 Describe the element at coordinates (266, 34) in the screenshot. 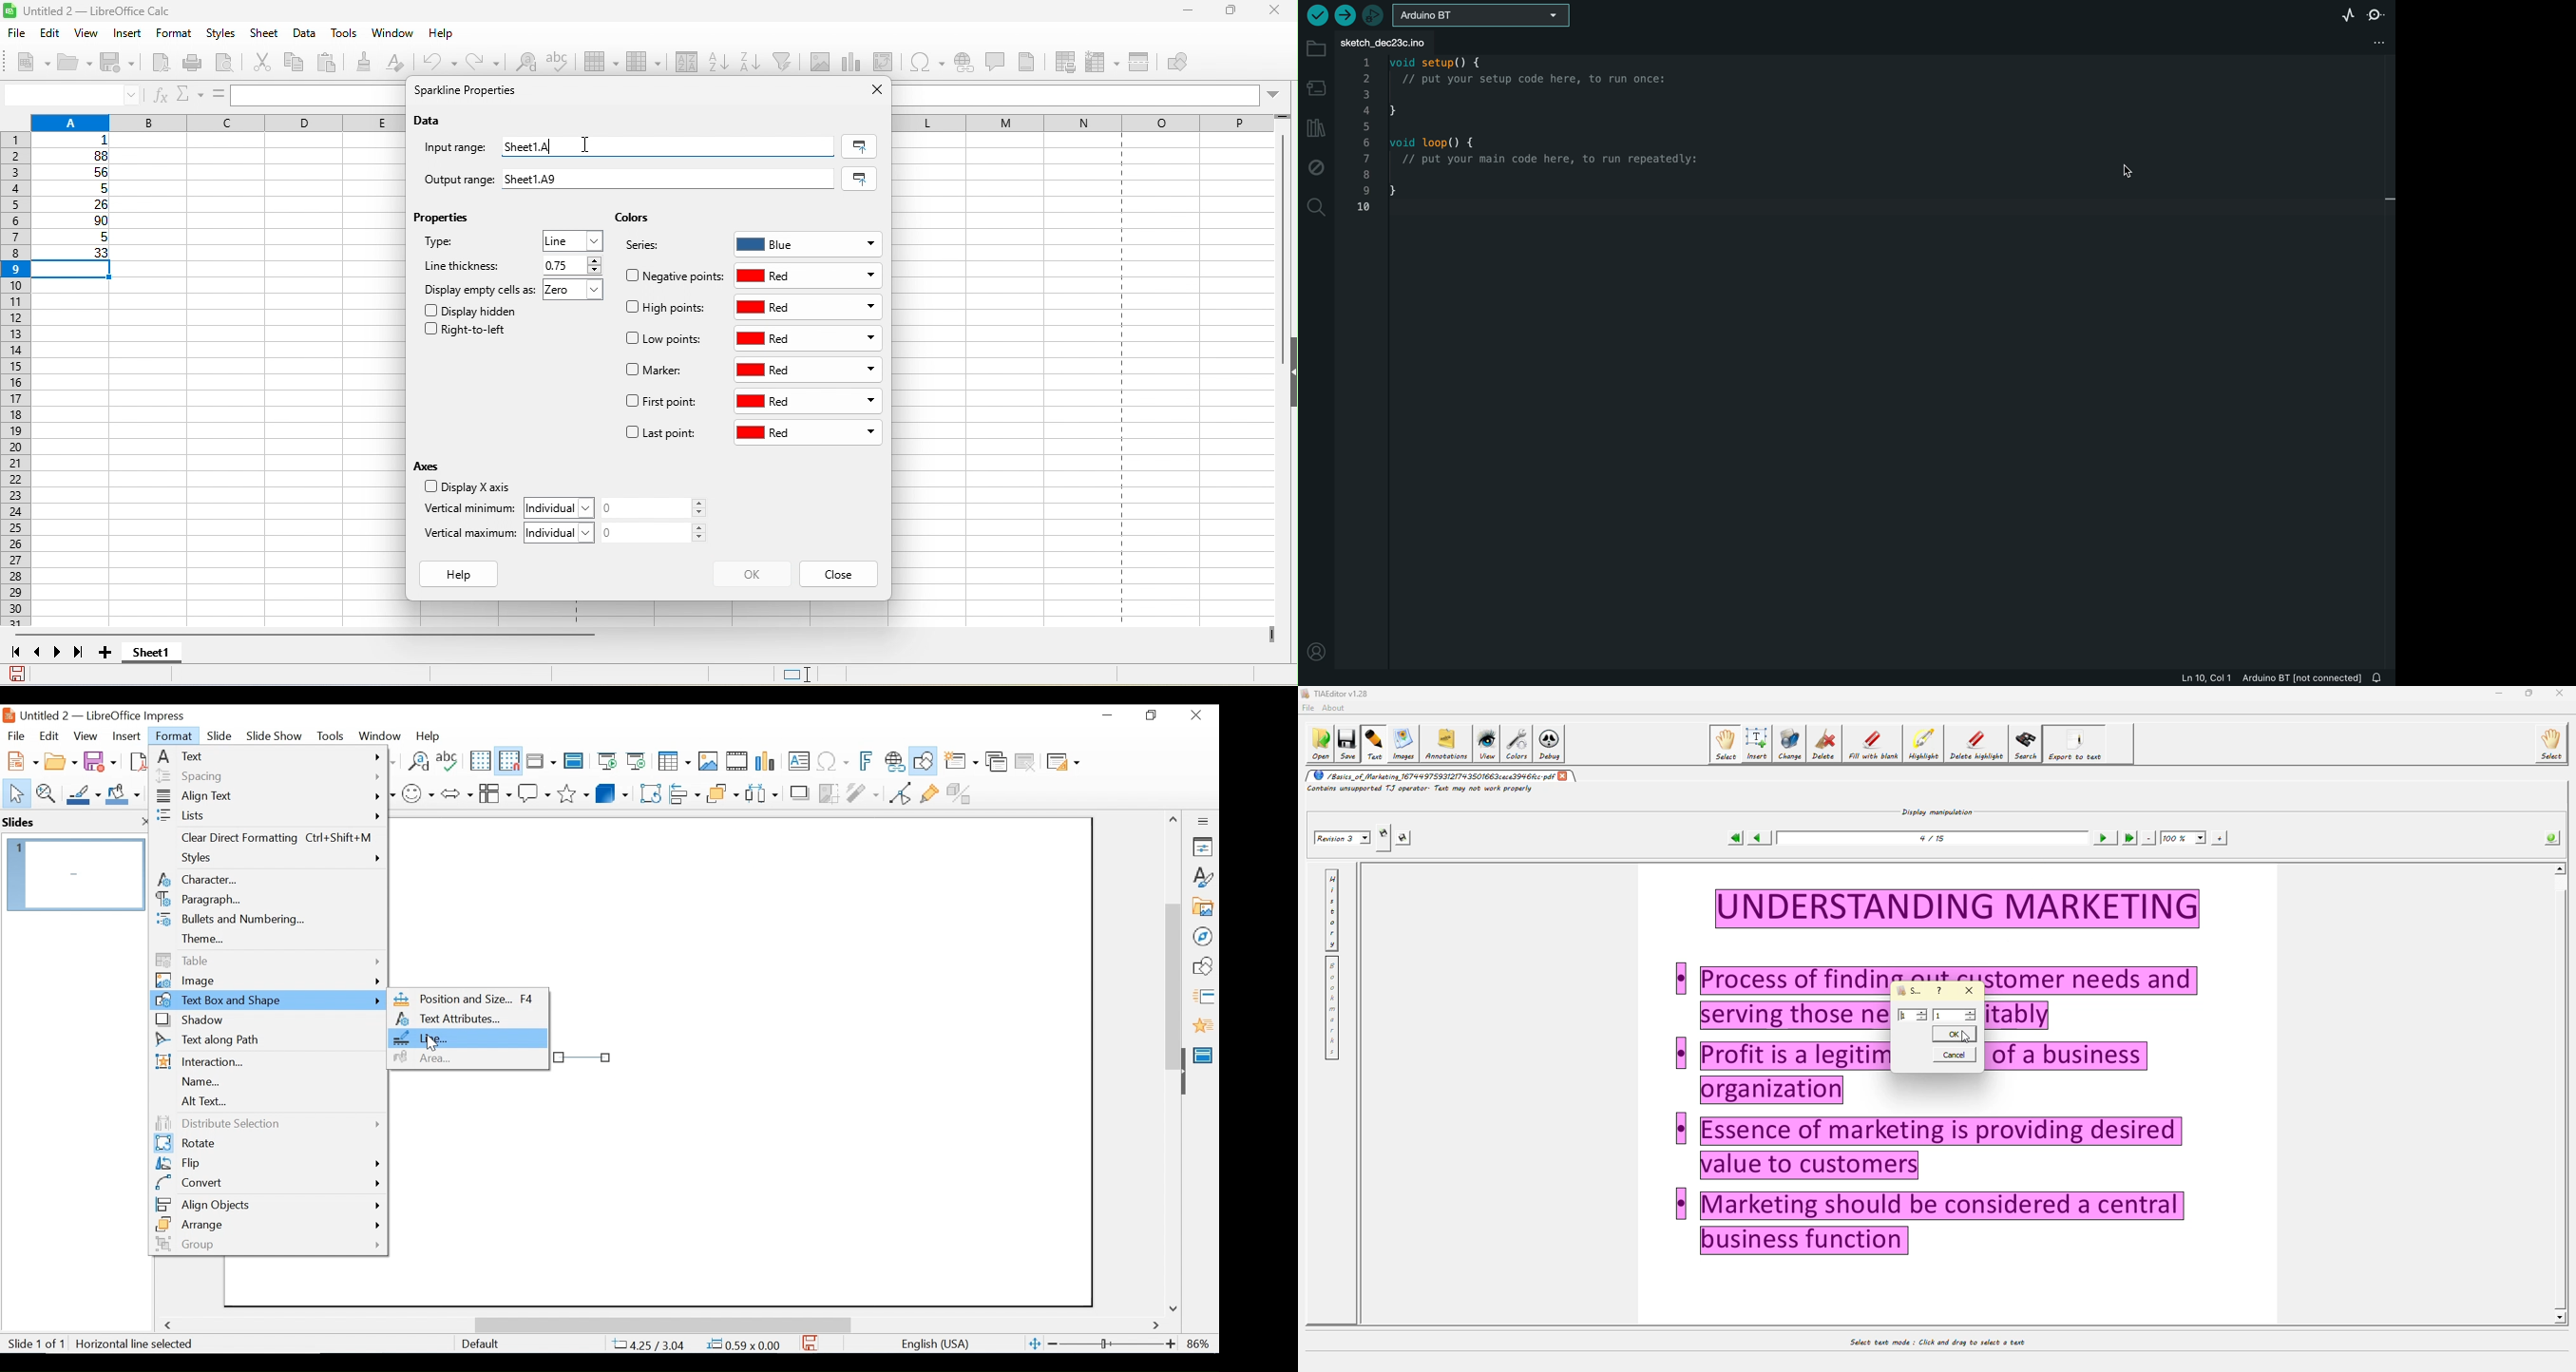

I see `sheet` at that location.